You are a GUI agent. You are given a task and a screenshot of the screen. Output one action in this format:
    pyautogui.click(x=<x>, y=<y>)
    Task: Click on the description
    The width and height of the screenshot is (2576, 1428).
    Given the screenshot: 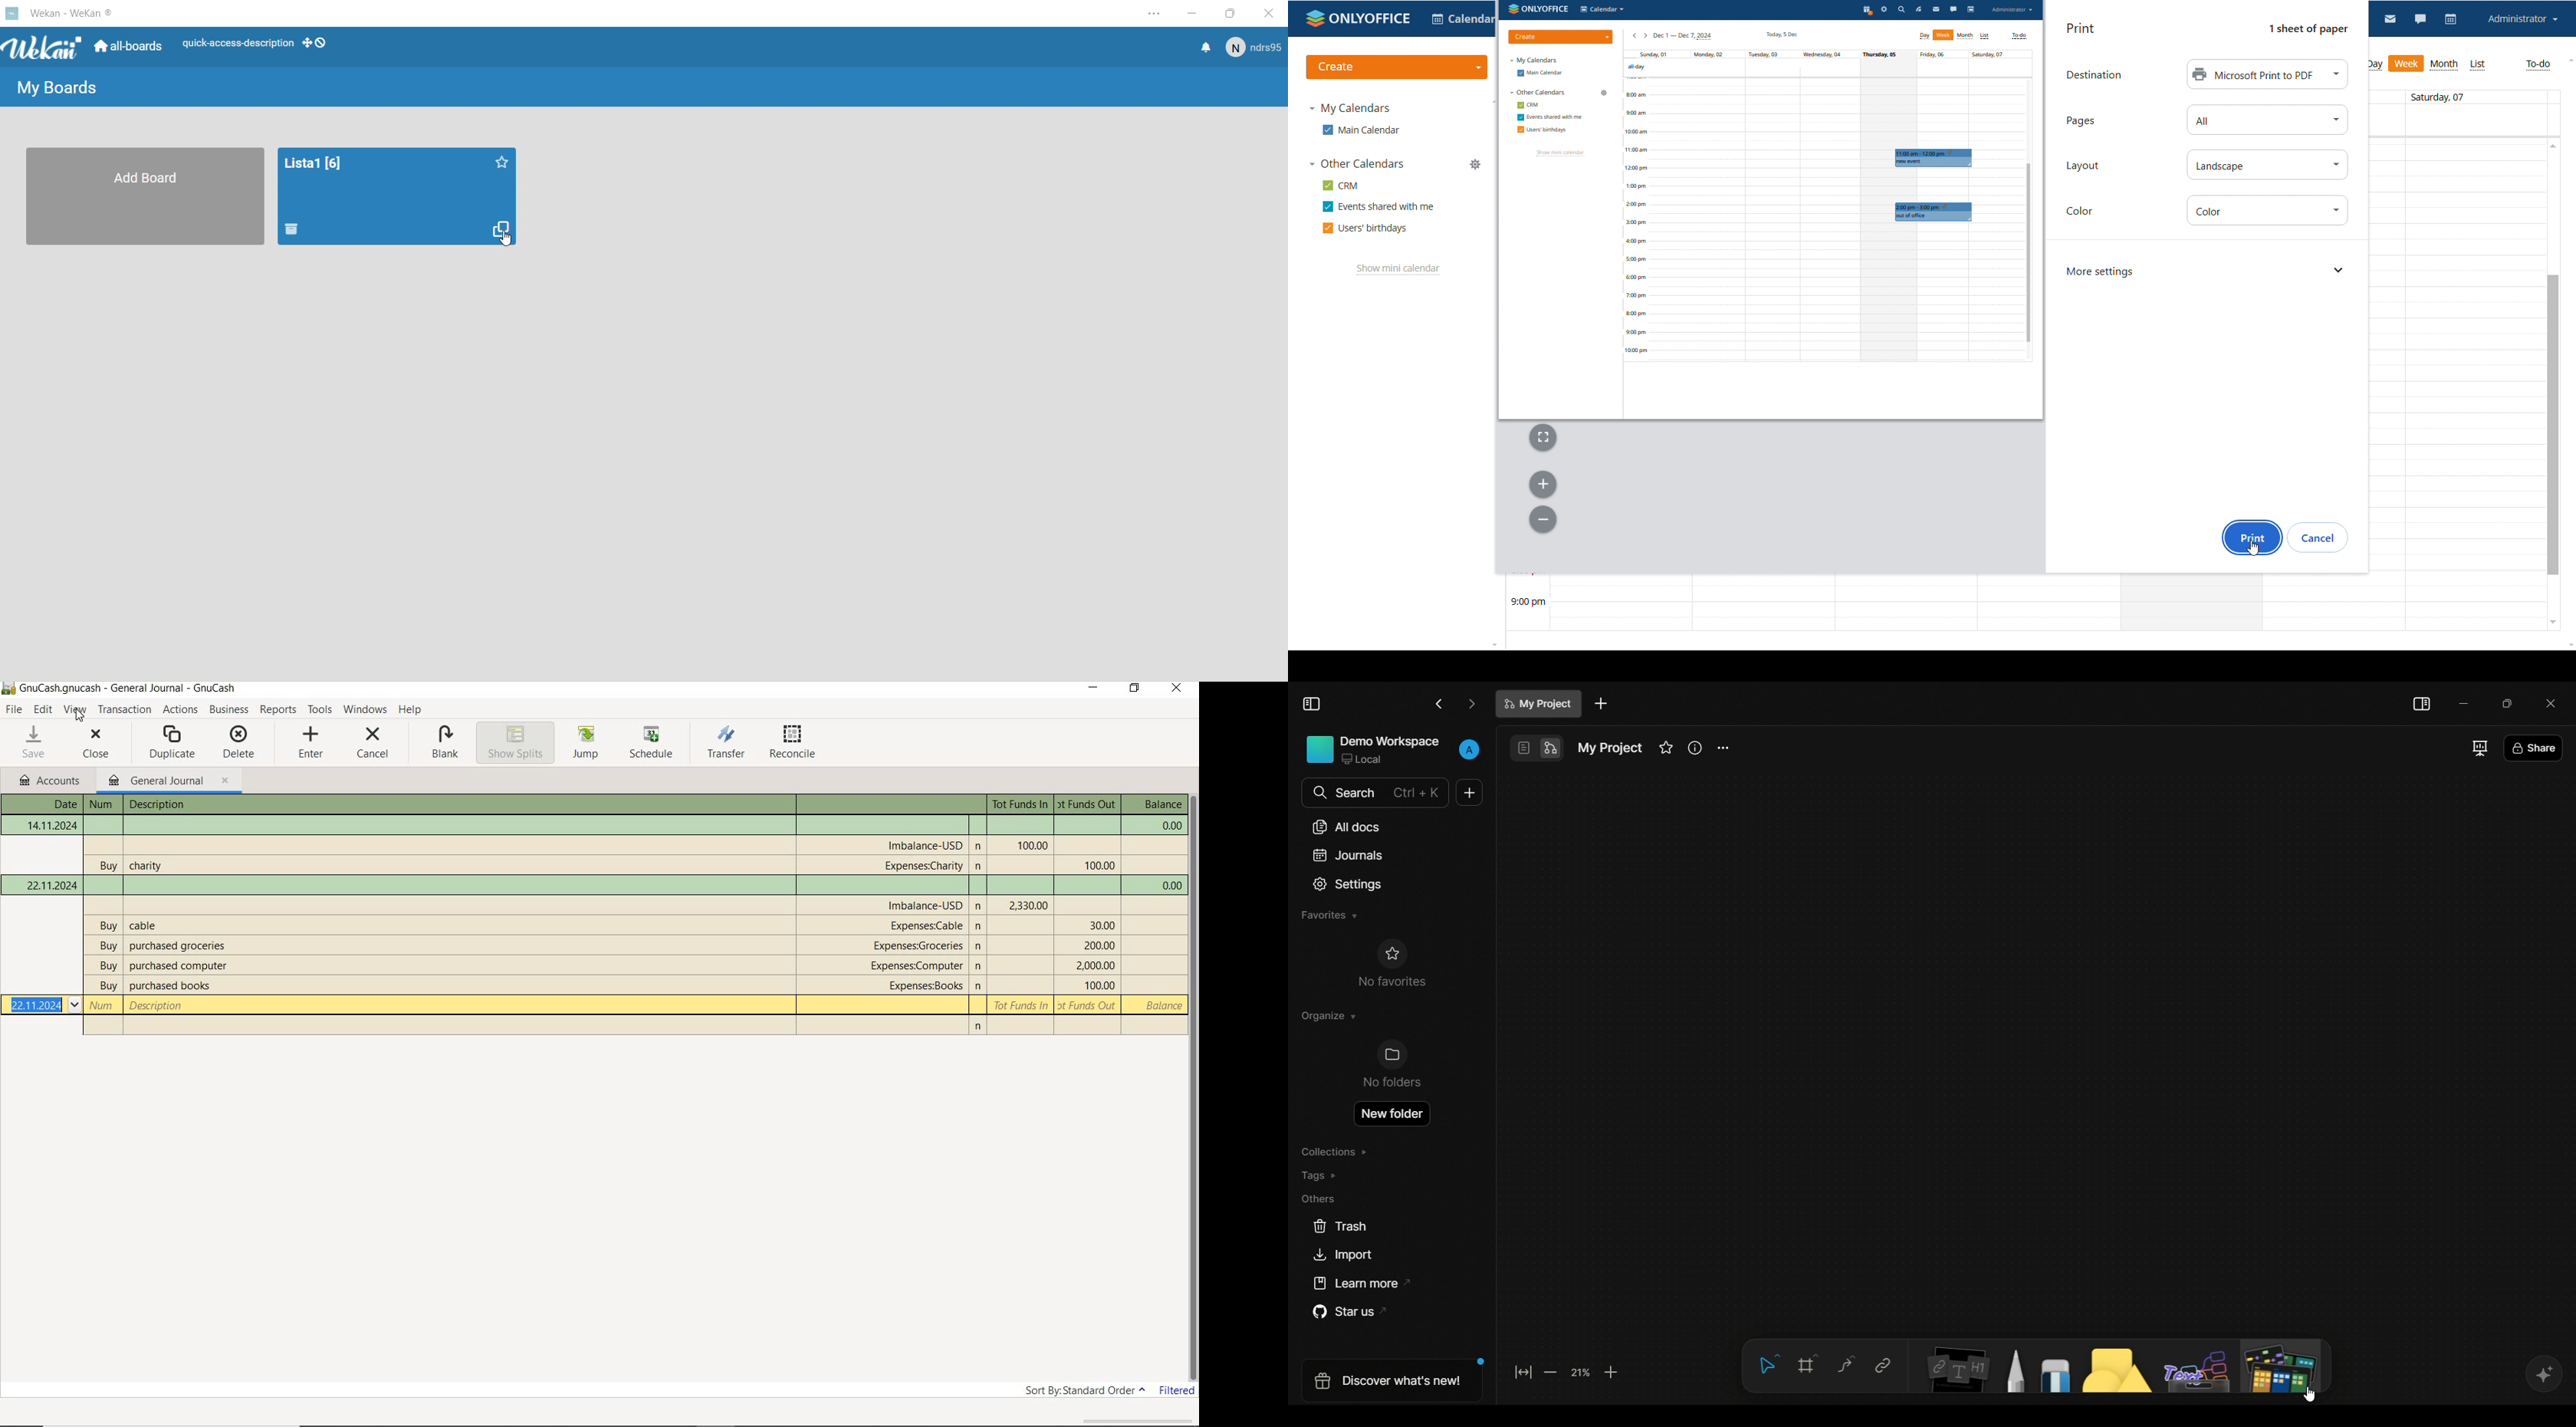 What is the action you would take?
    pyautogui.click(x=170, y=987)
    